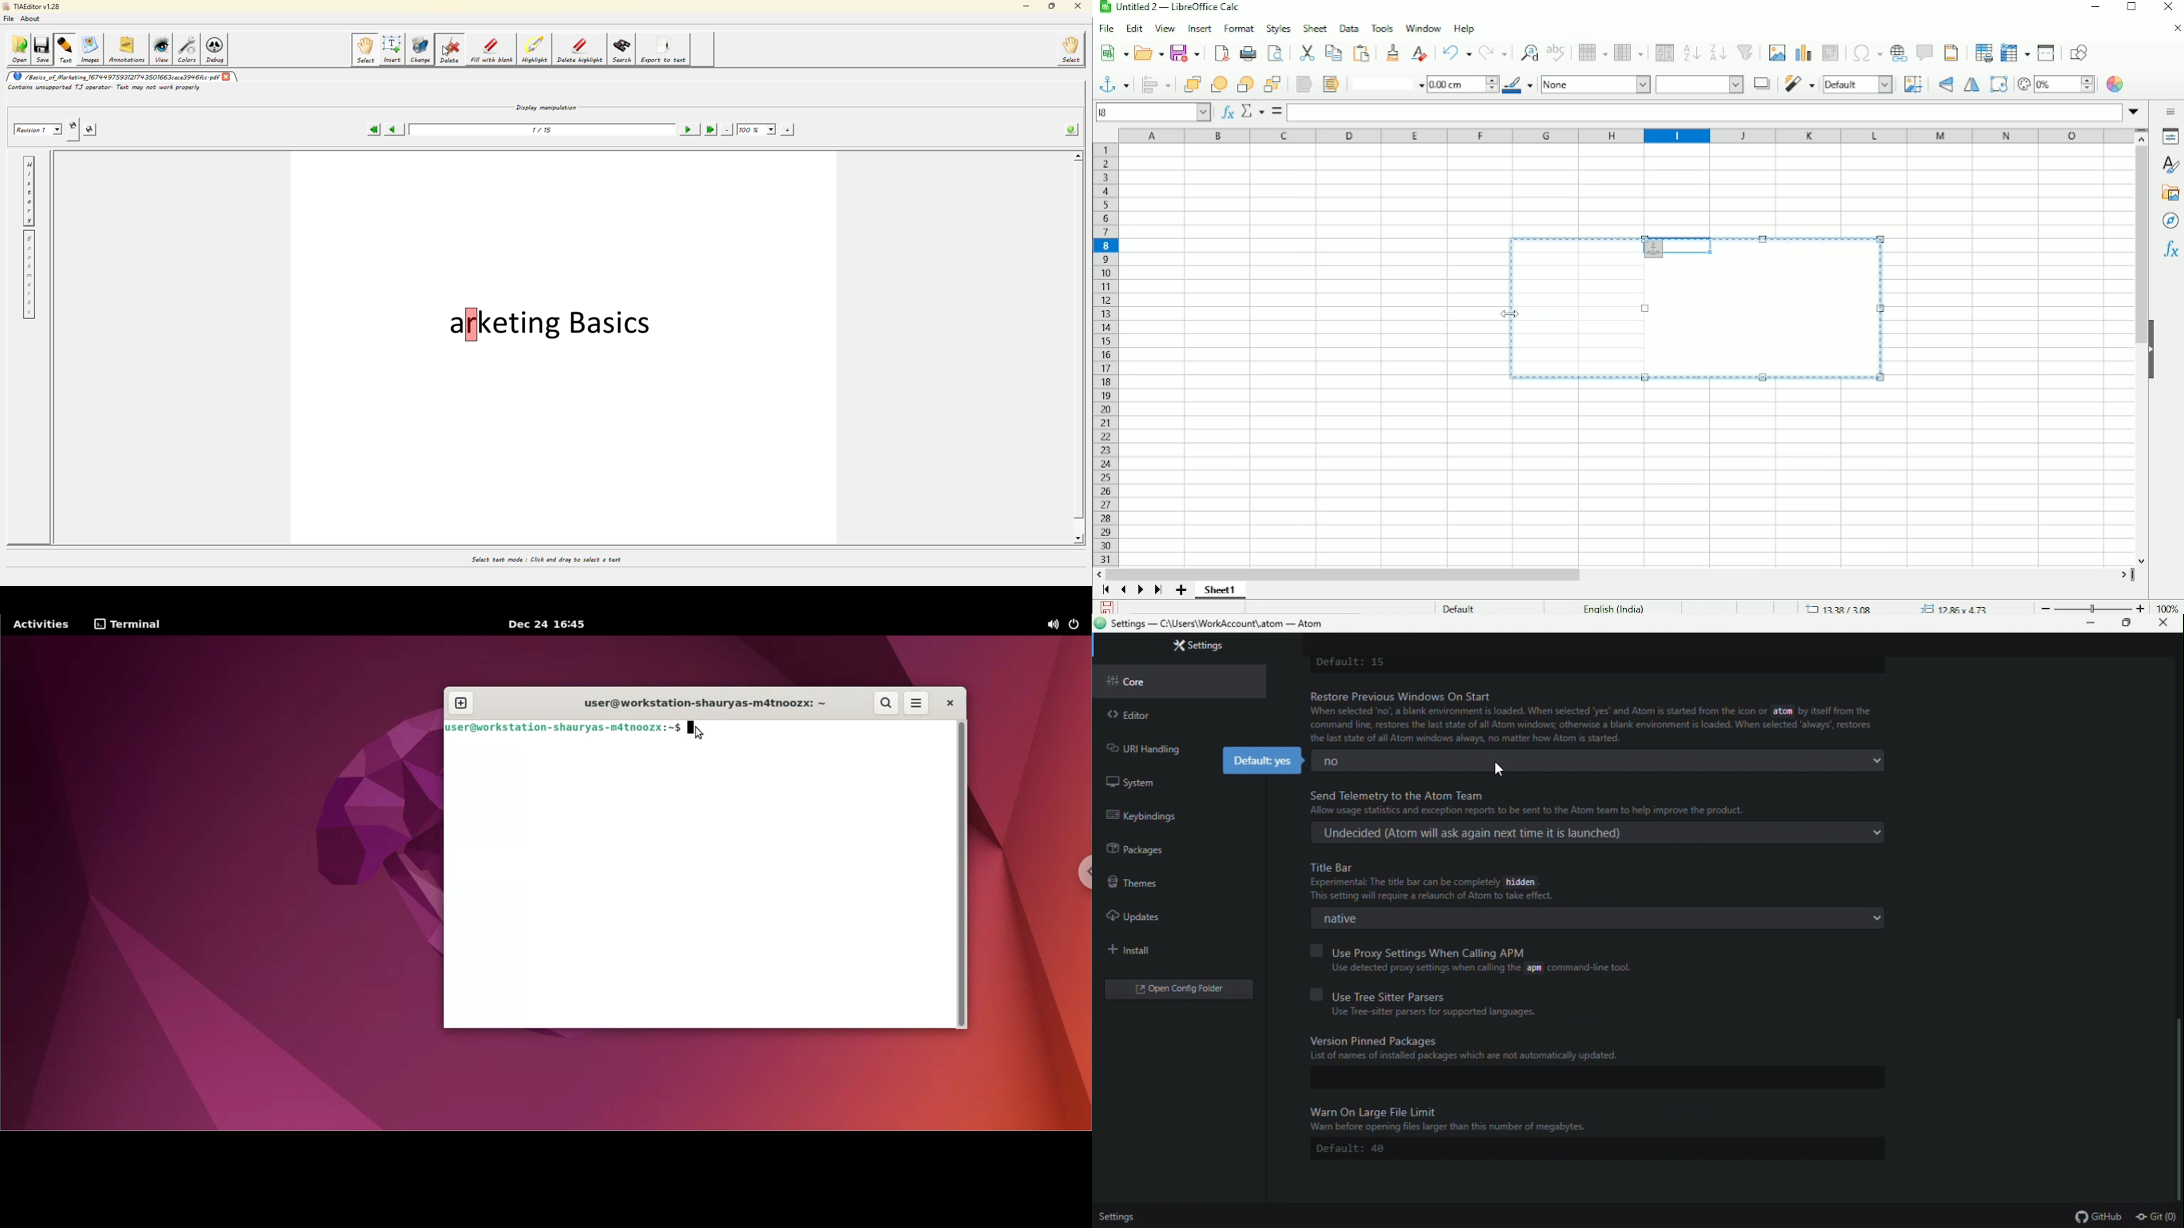  I want to click on back one, so click(1245, 84).